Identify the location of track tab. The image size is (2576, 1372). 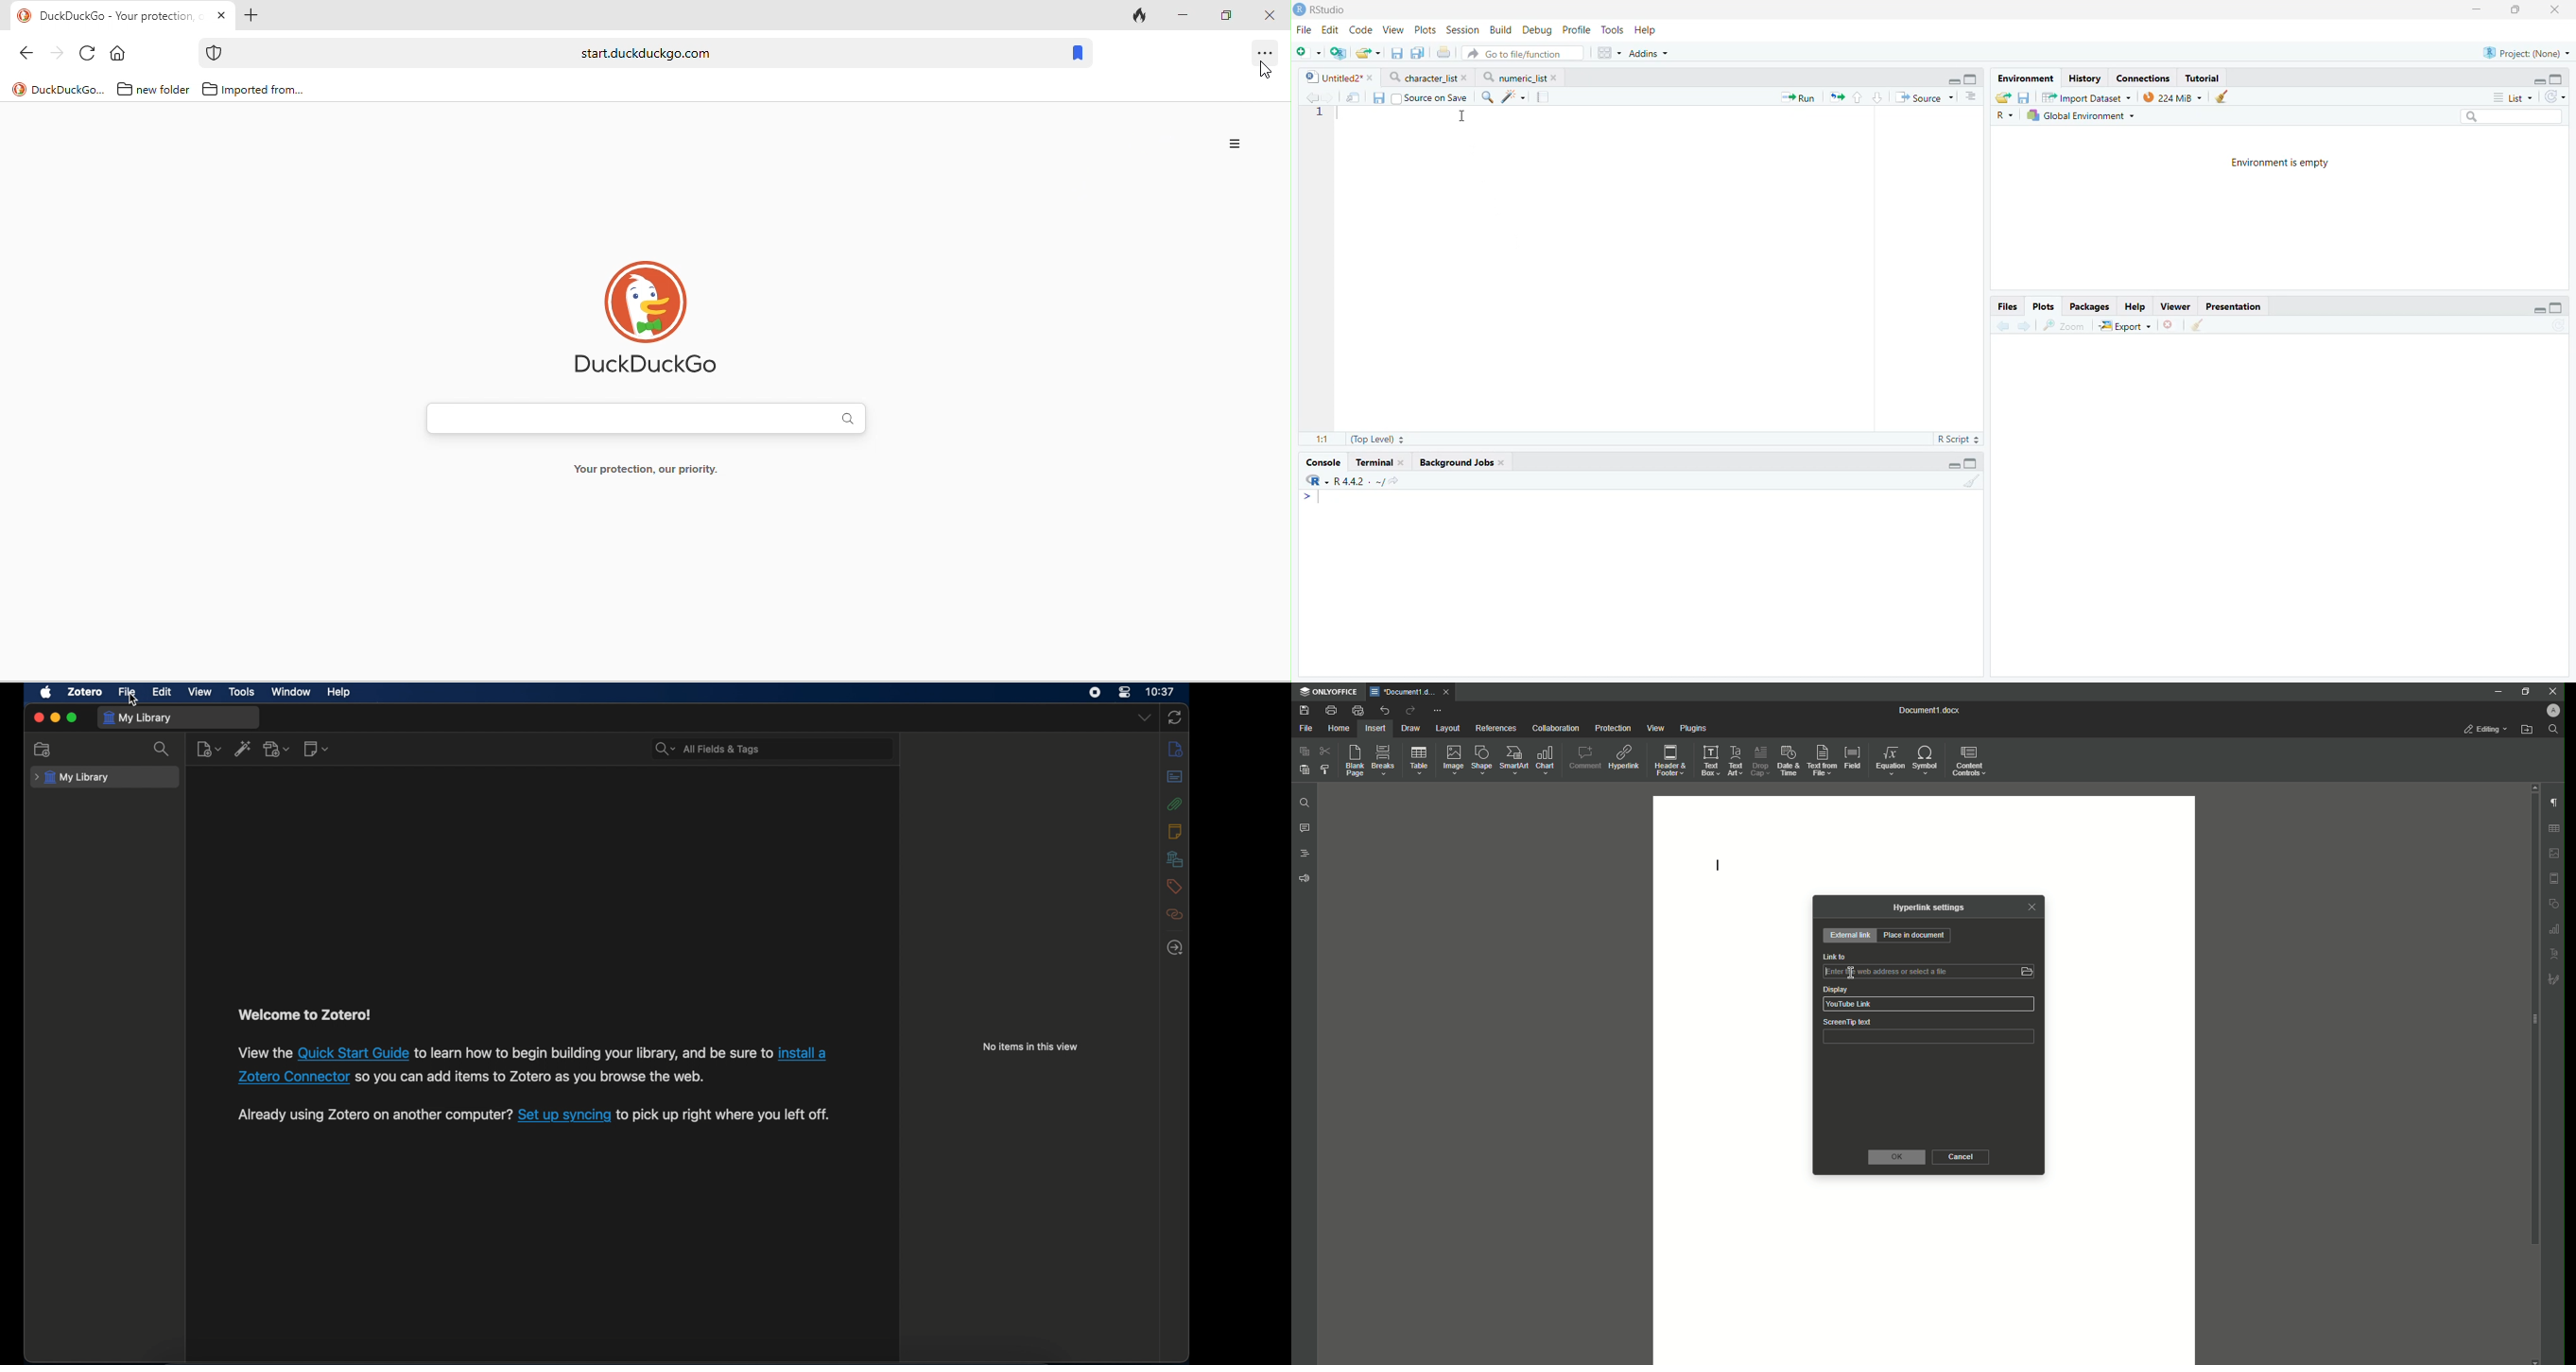
(1141, 19).